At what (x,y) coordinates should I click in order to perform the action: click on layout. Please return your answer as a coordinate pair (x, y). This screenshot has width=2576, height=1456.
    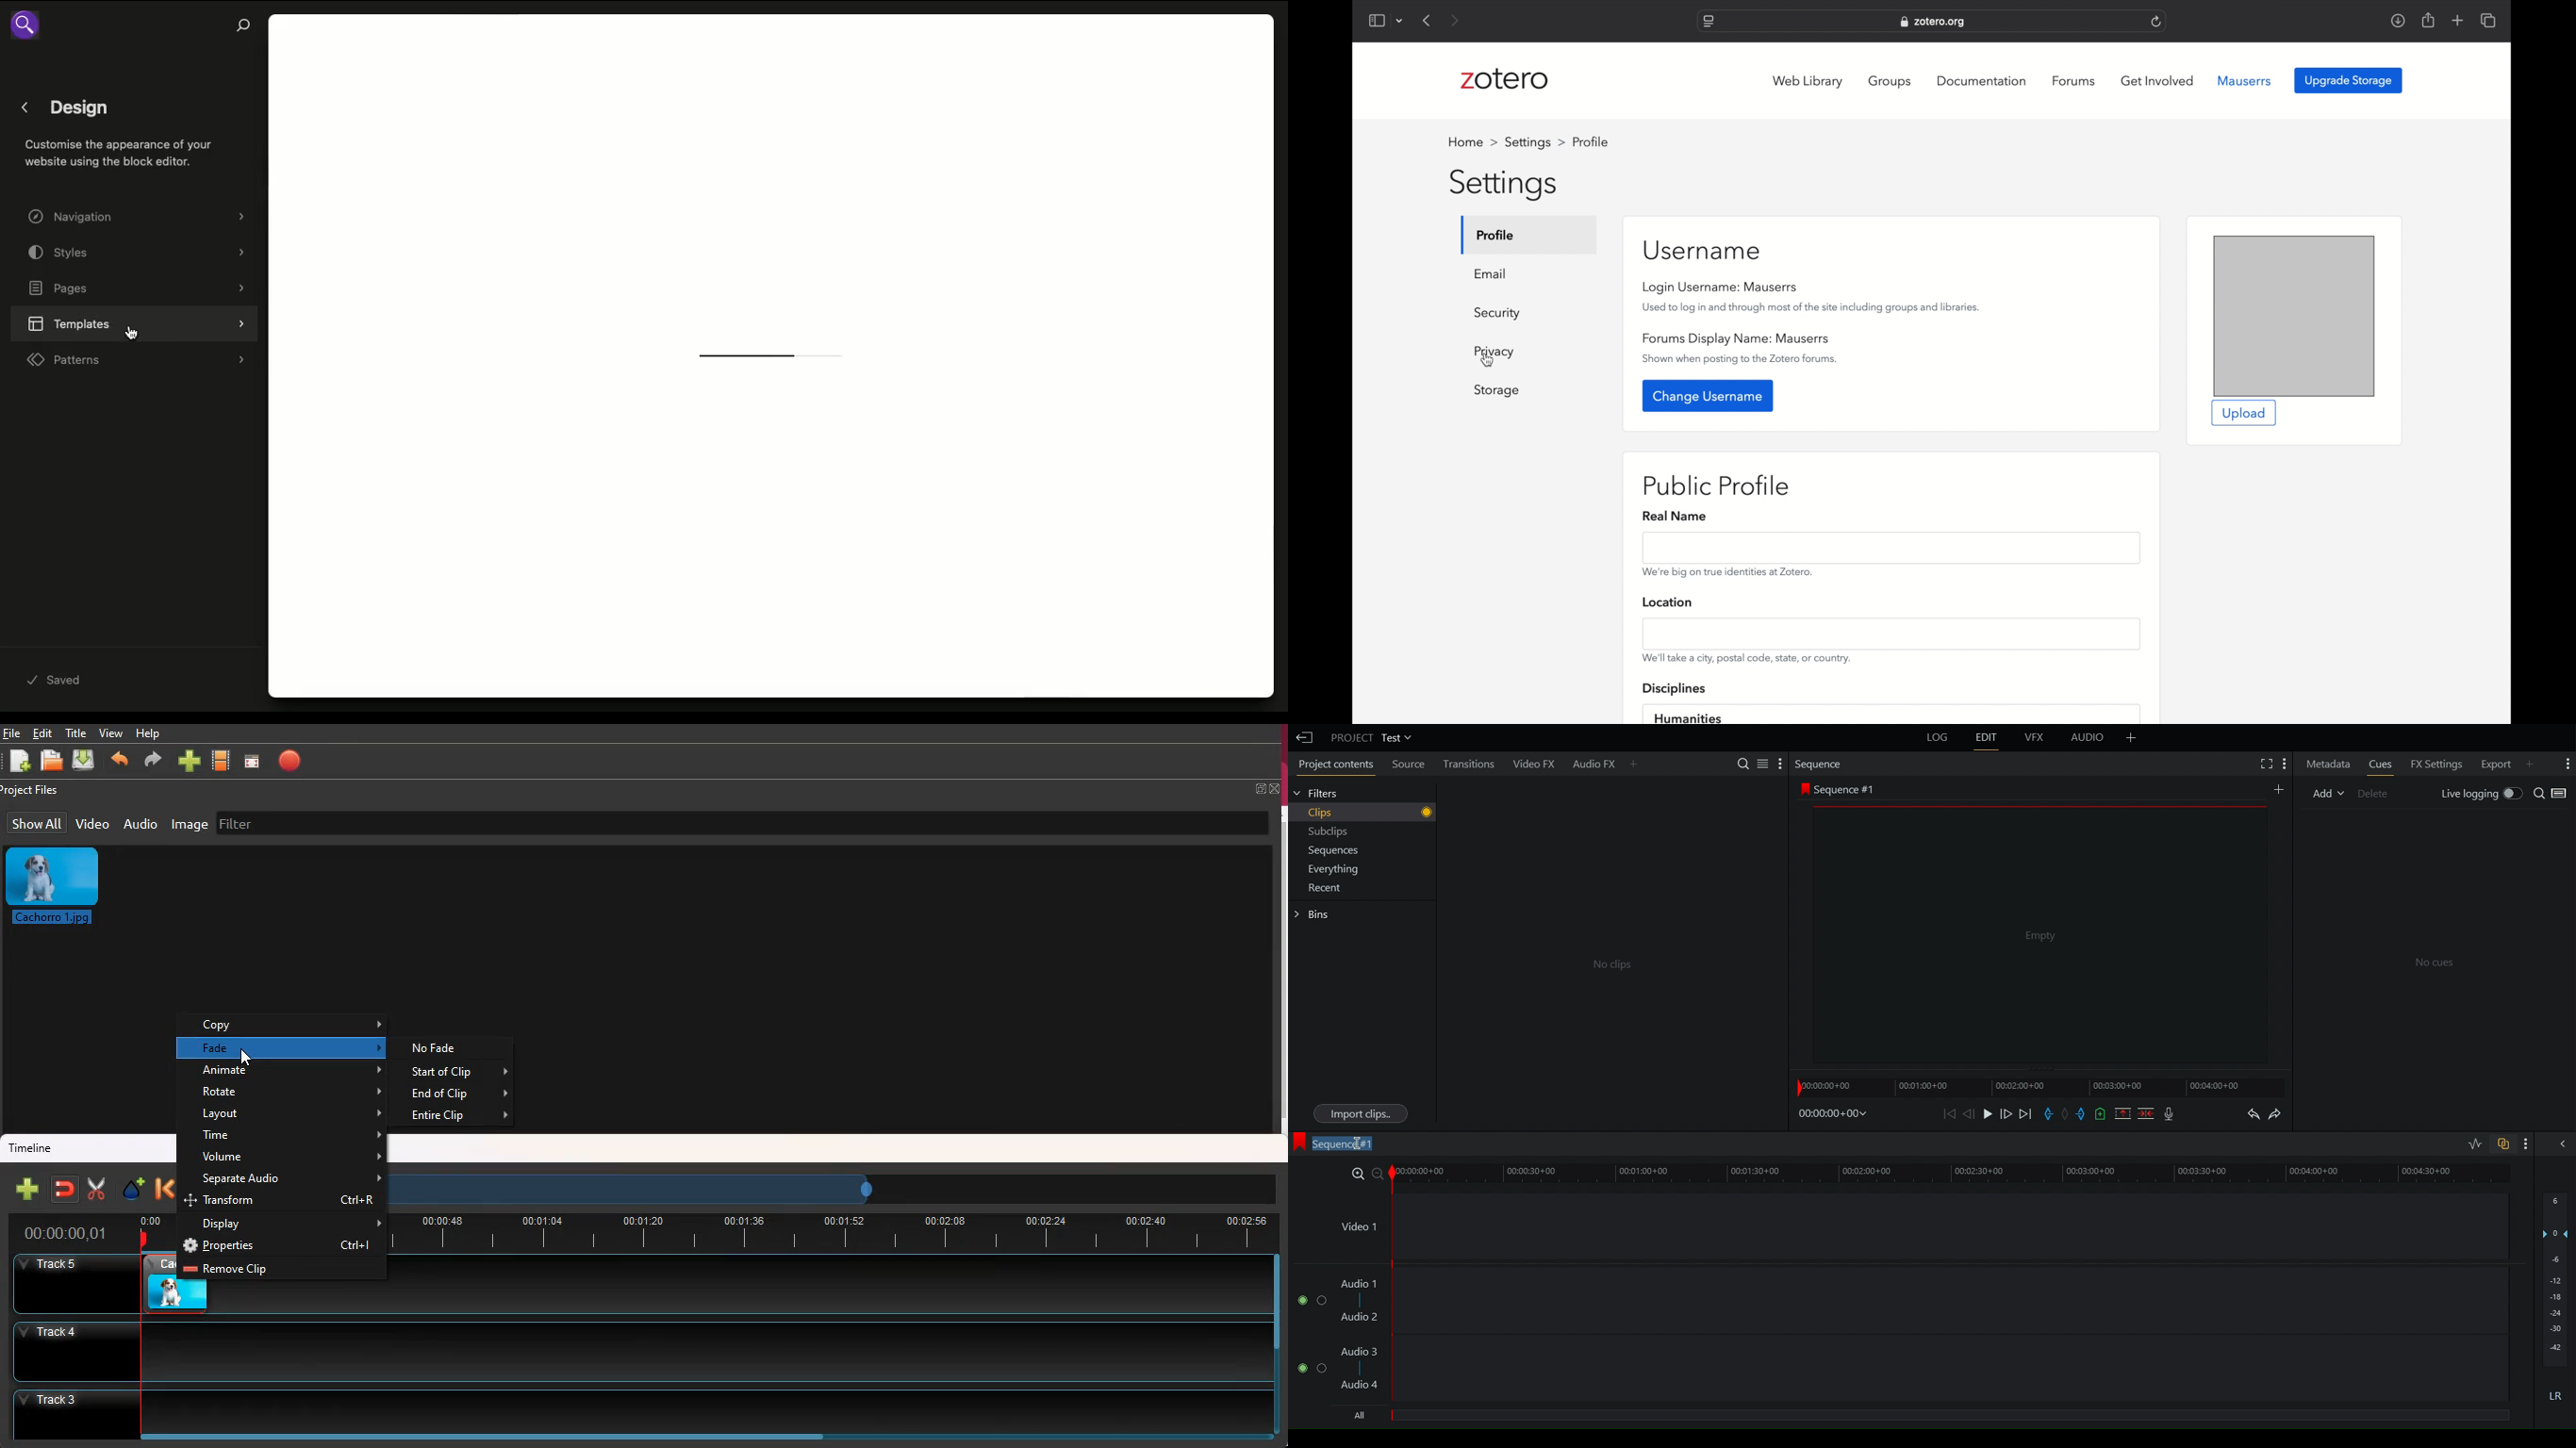
    Looking at the image, I should click on (291, 1115).